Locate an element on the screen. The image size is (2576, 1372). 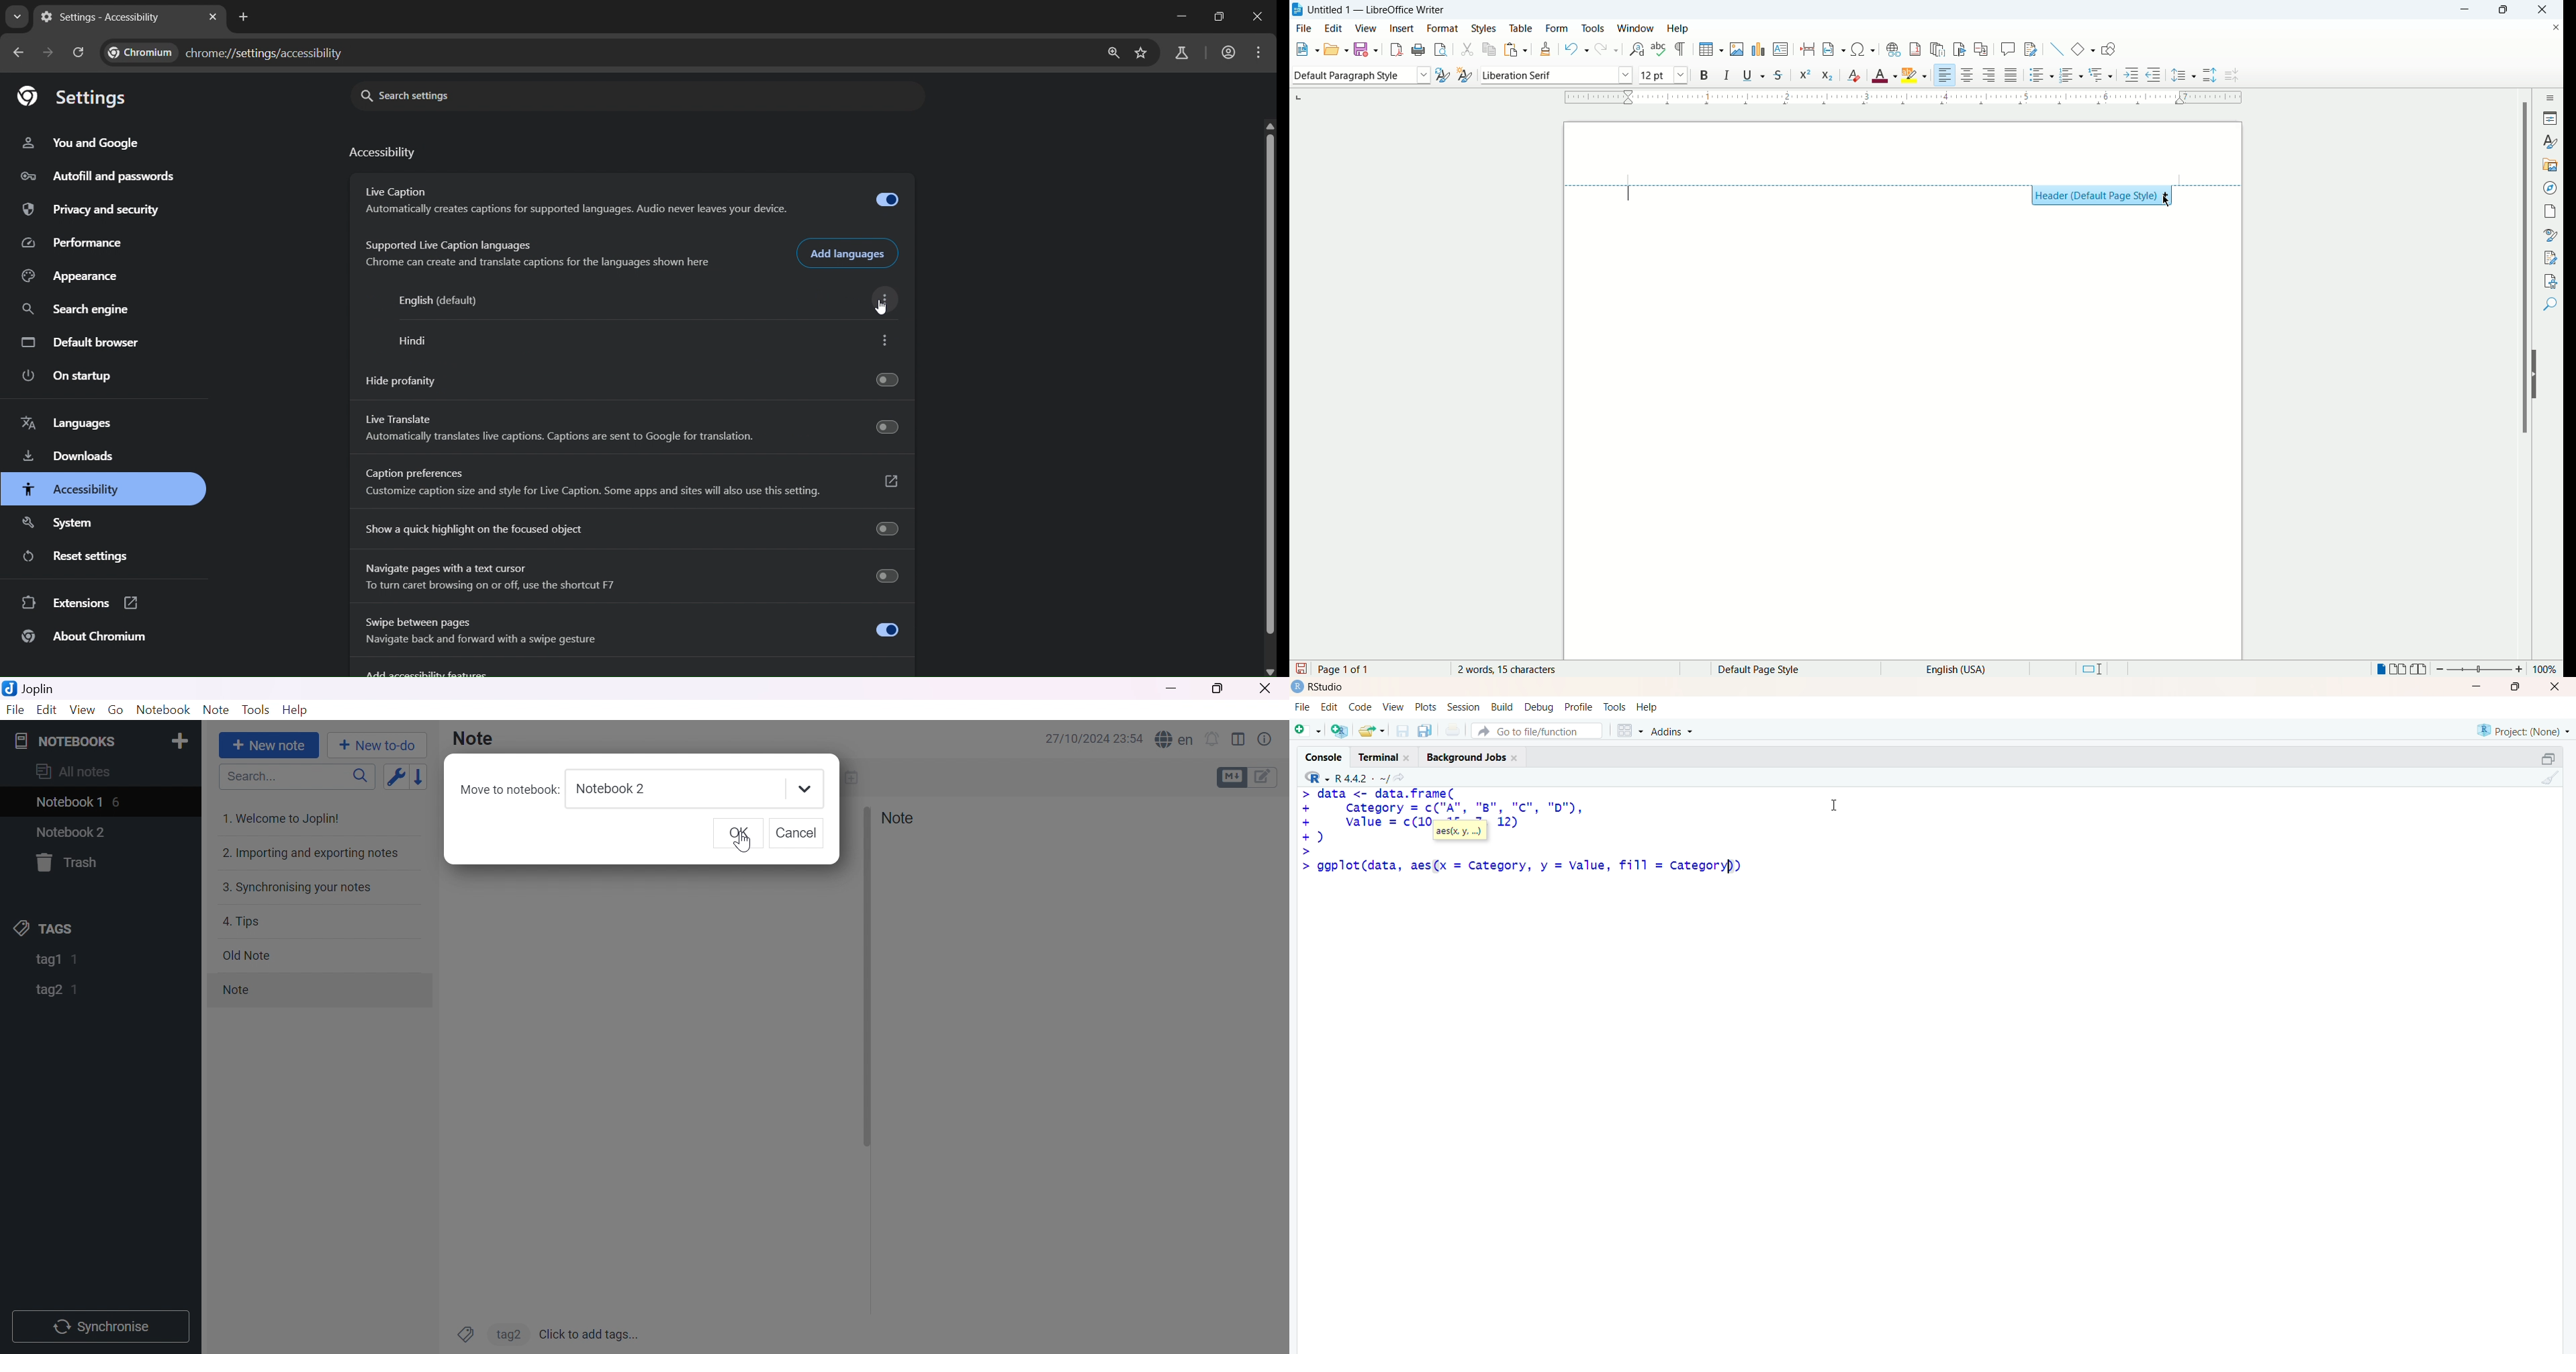
Restore down is located at coordinates (1219, 690).